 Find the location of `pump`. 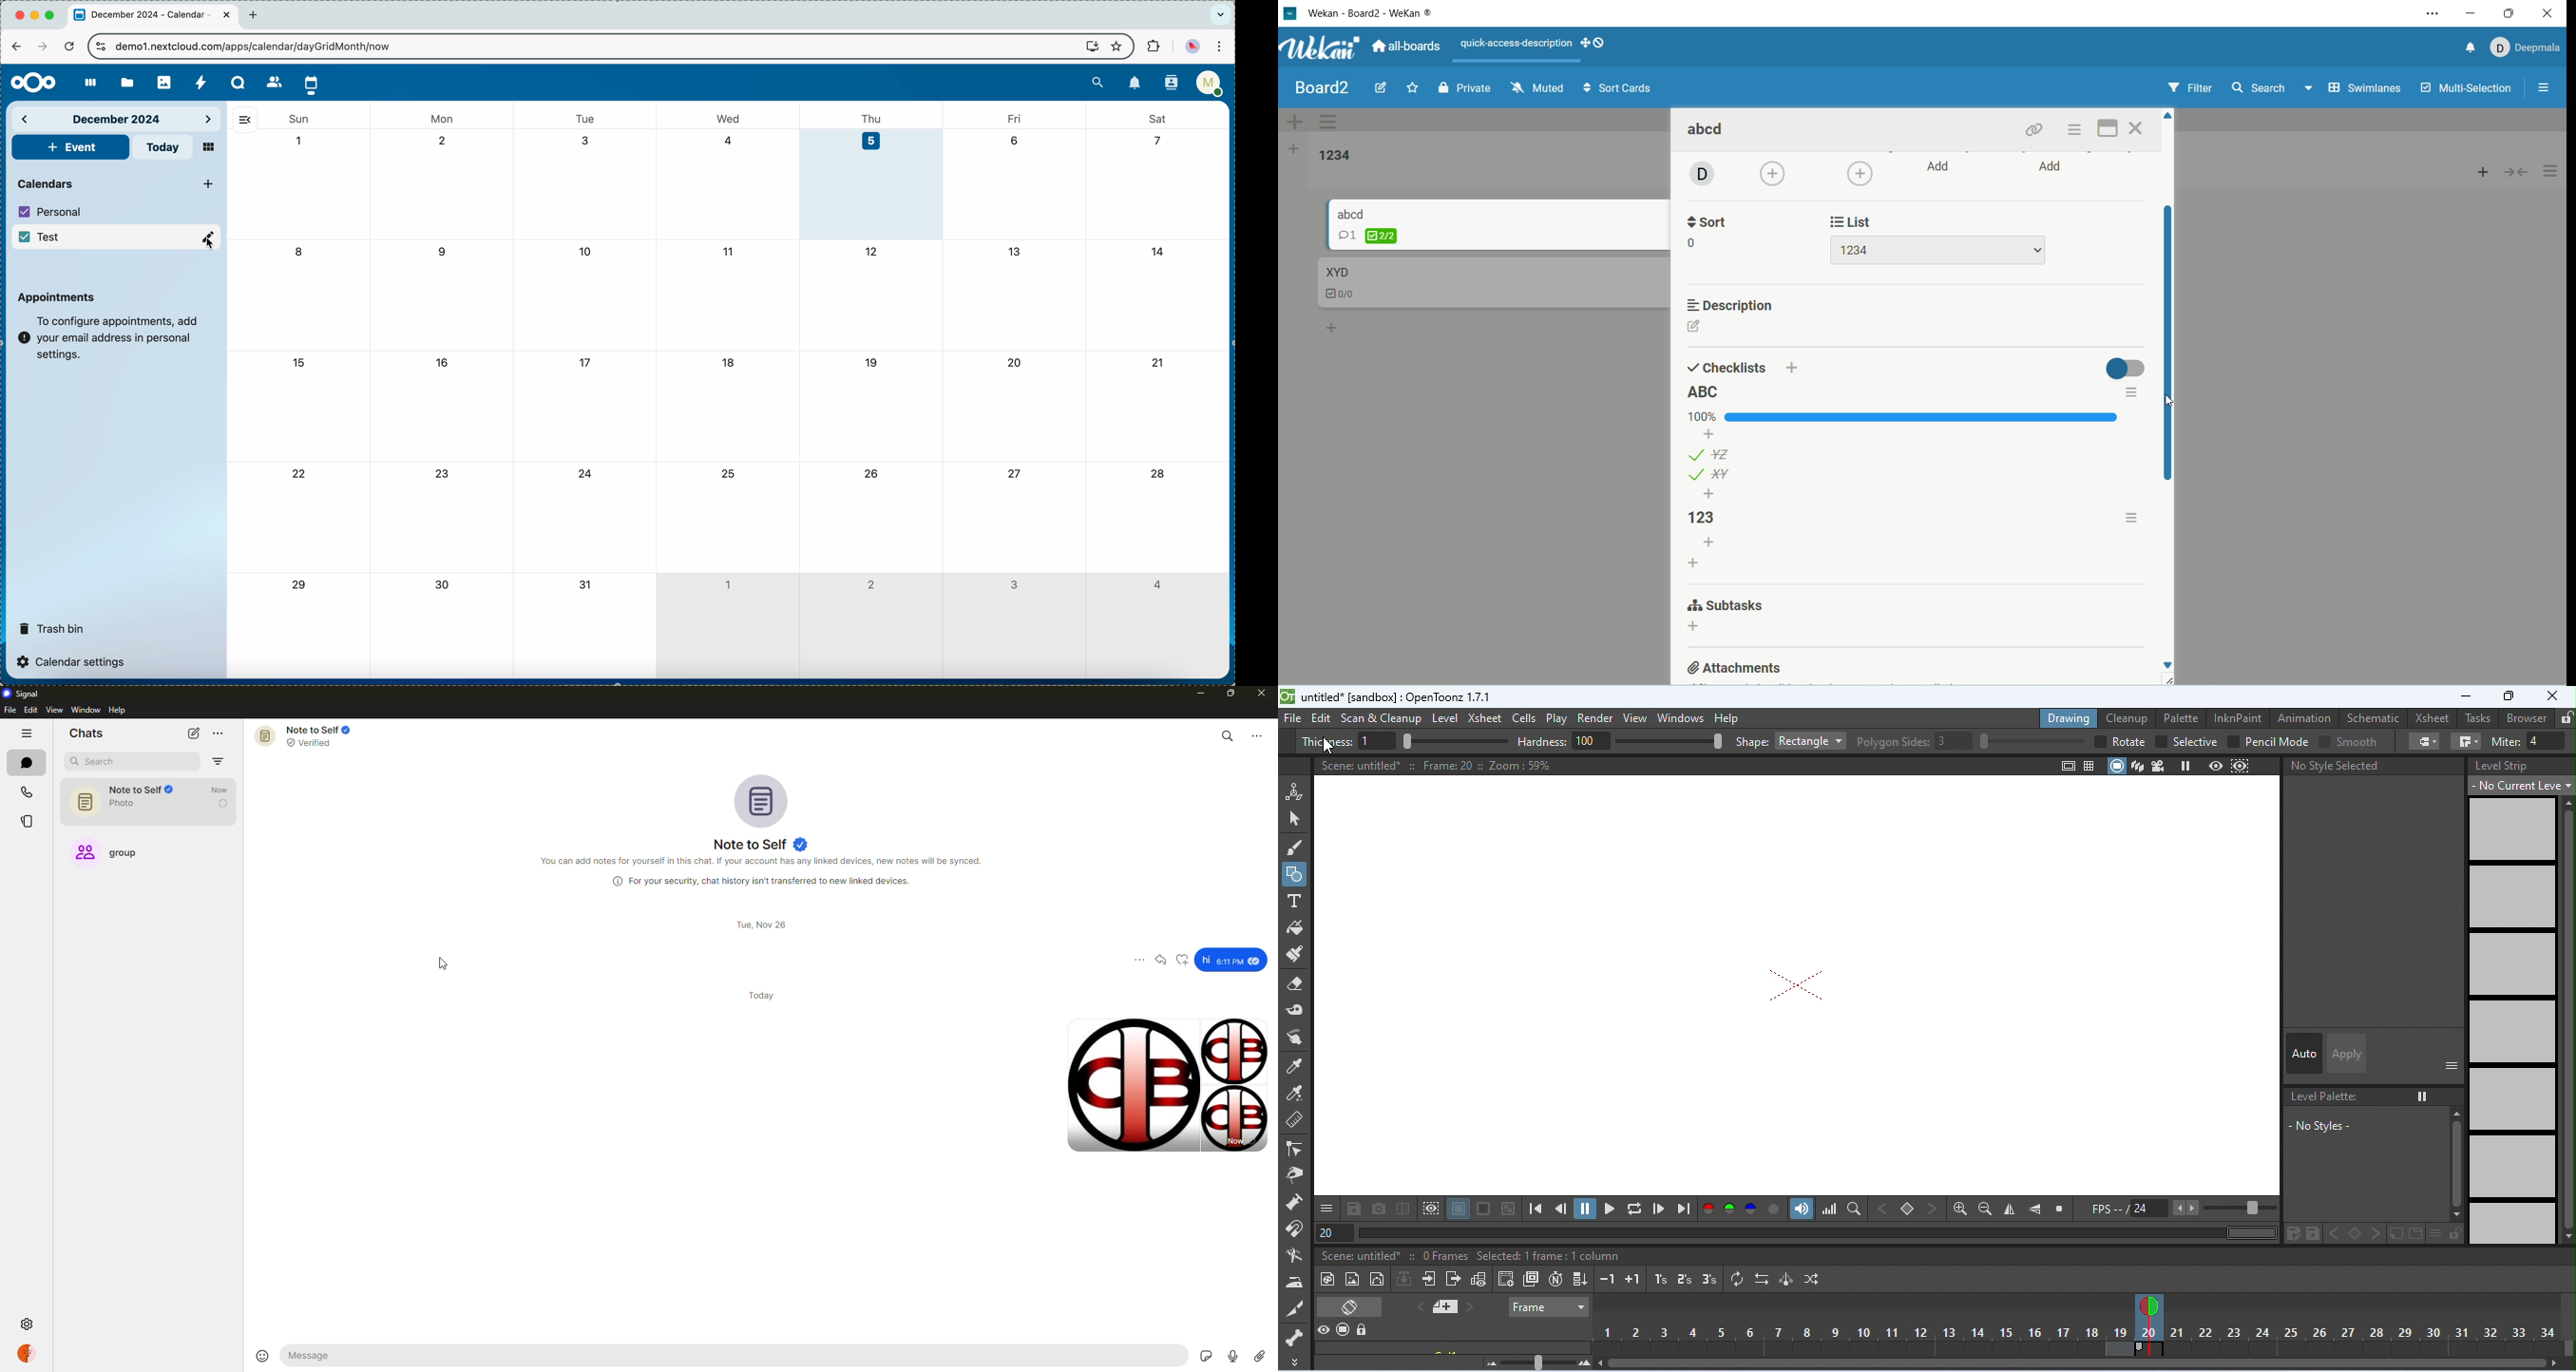

pump is located at coordinates (1295, 1201).